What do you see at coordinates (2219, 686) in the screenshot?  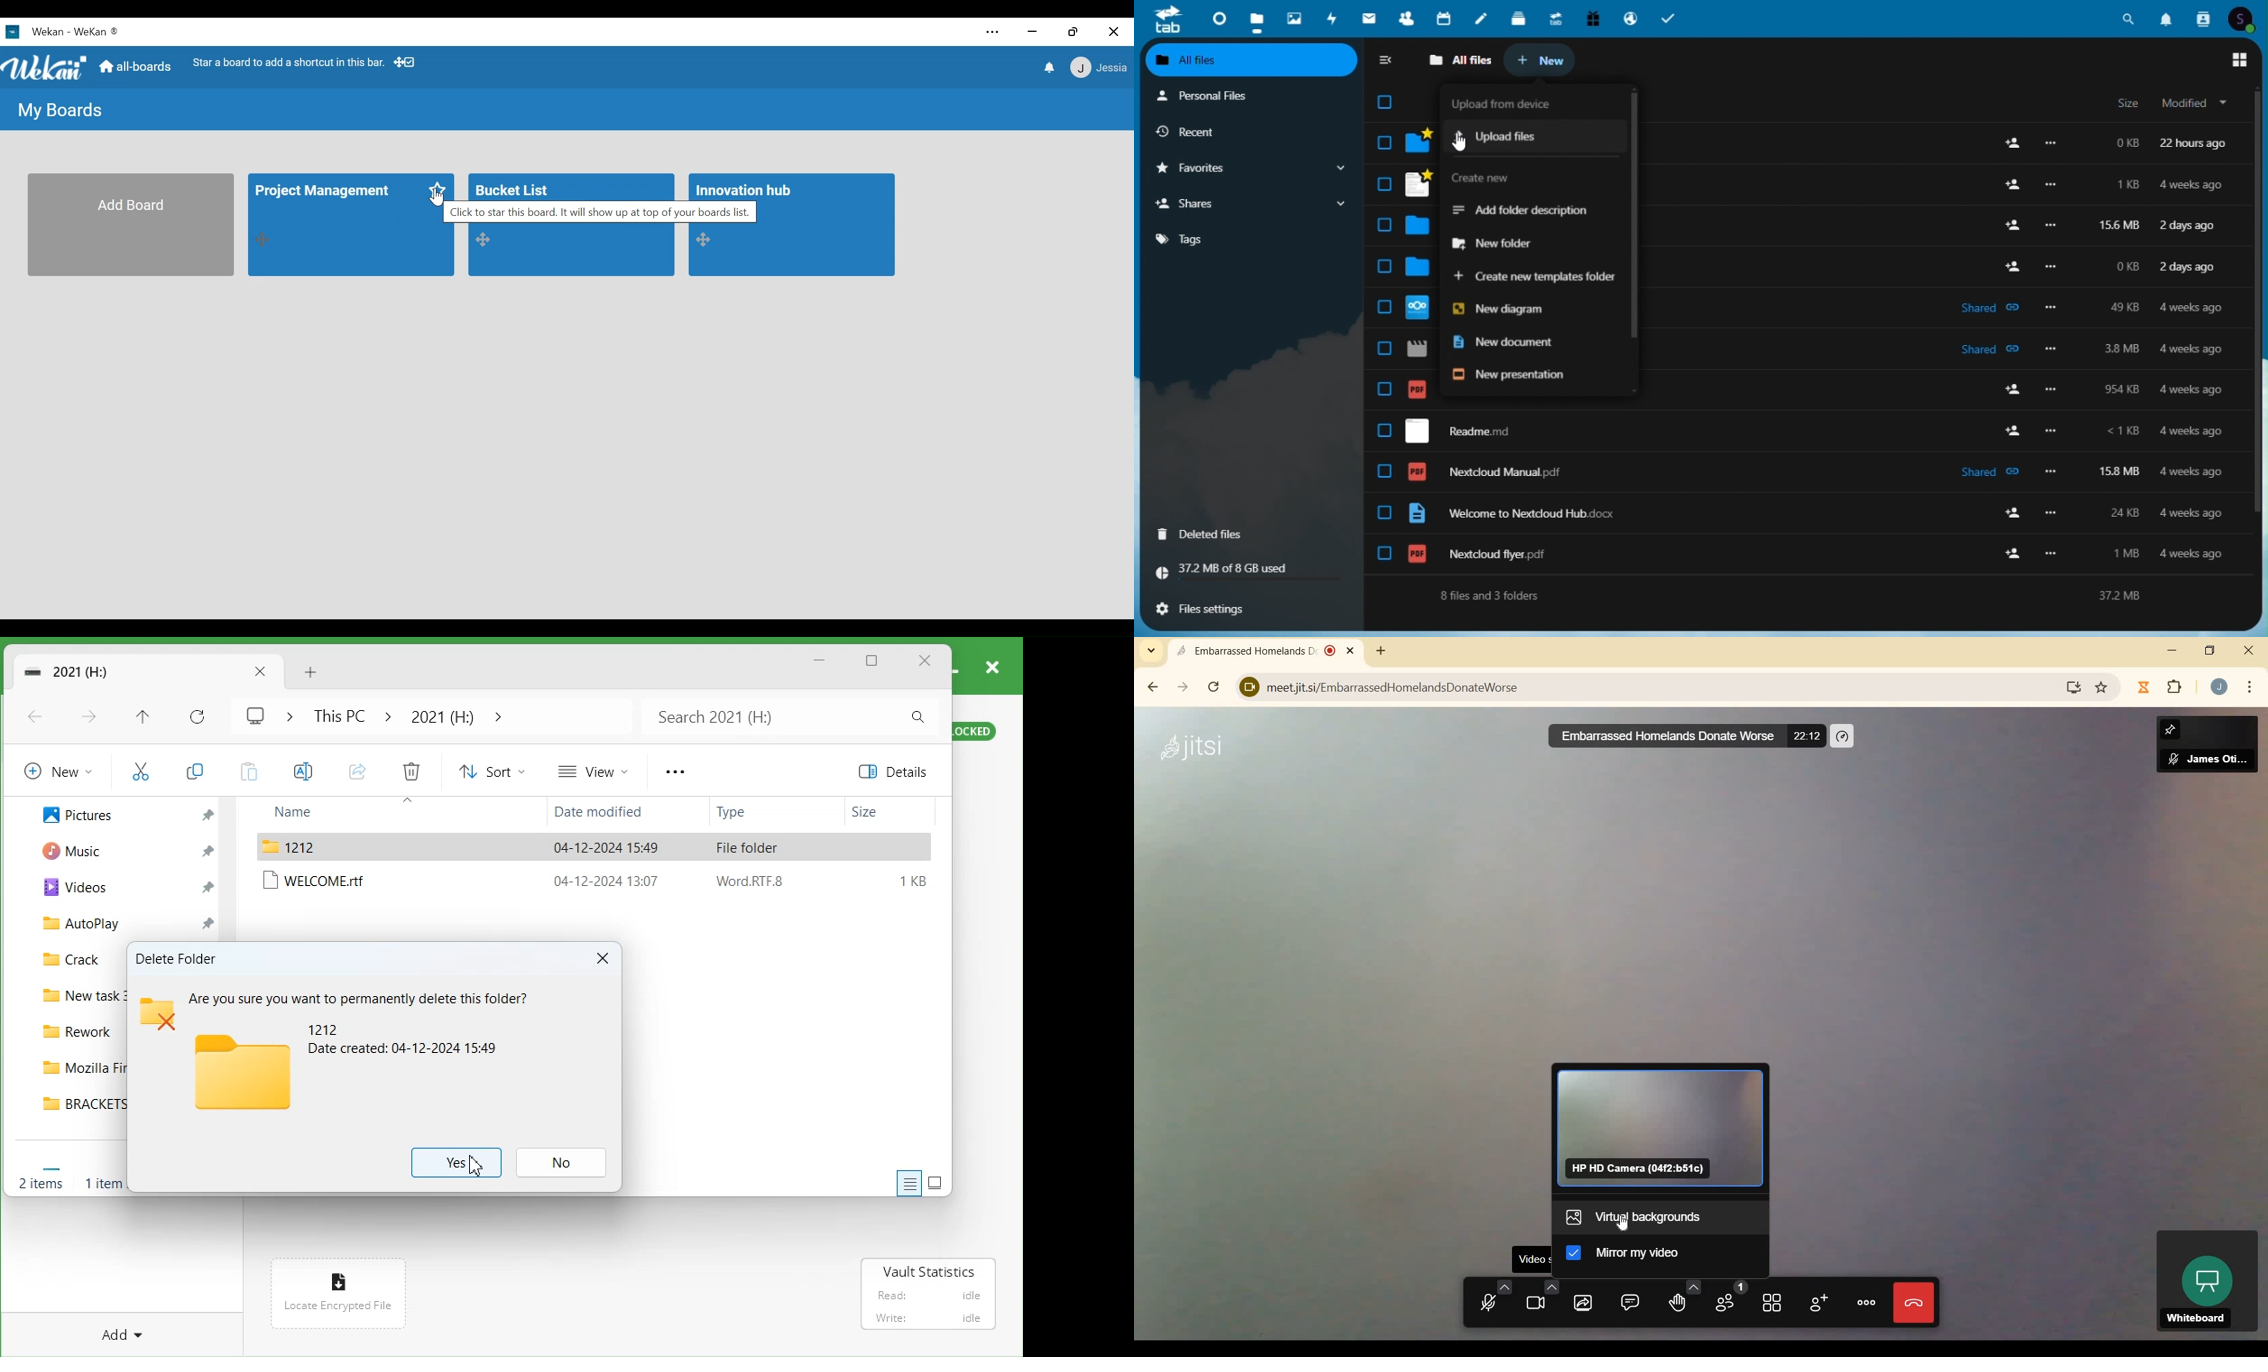 I see `account` at bounding box center [2219, 686].